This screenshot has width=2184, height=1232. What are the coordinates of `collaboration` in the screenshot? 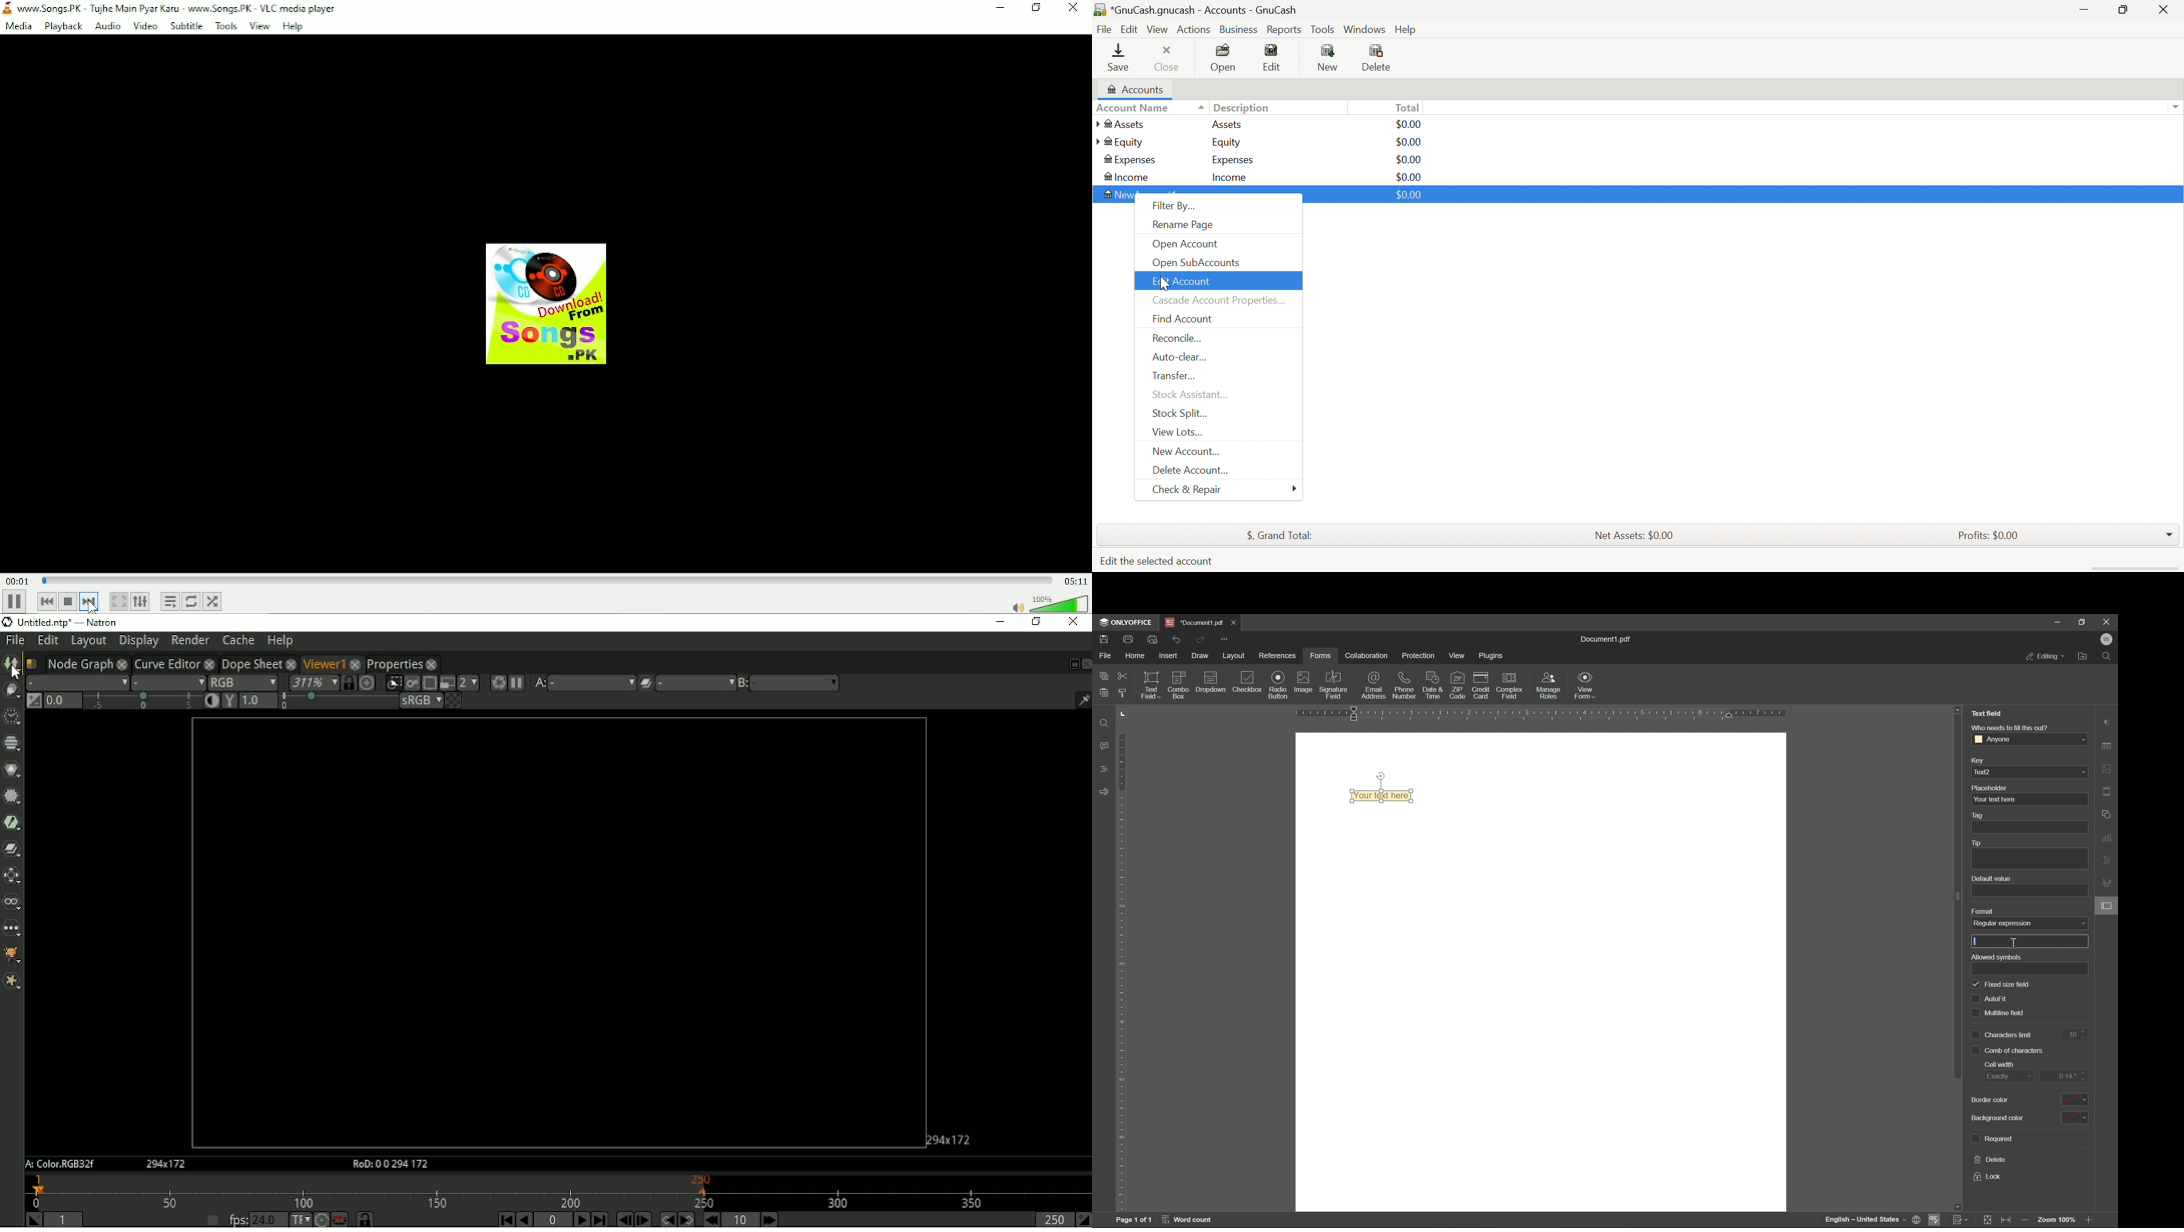 It's located at (1368, 656).